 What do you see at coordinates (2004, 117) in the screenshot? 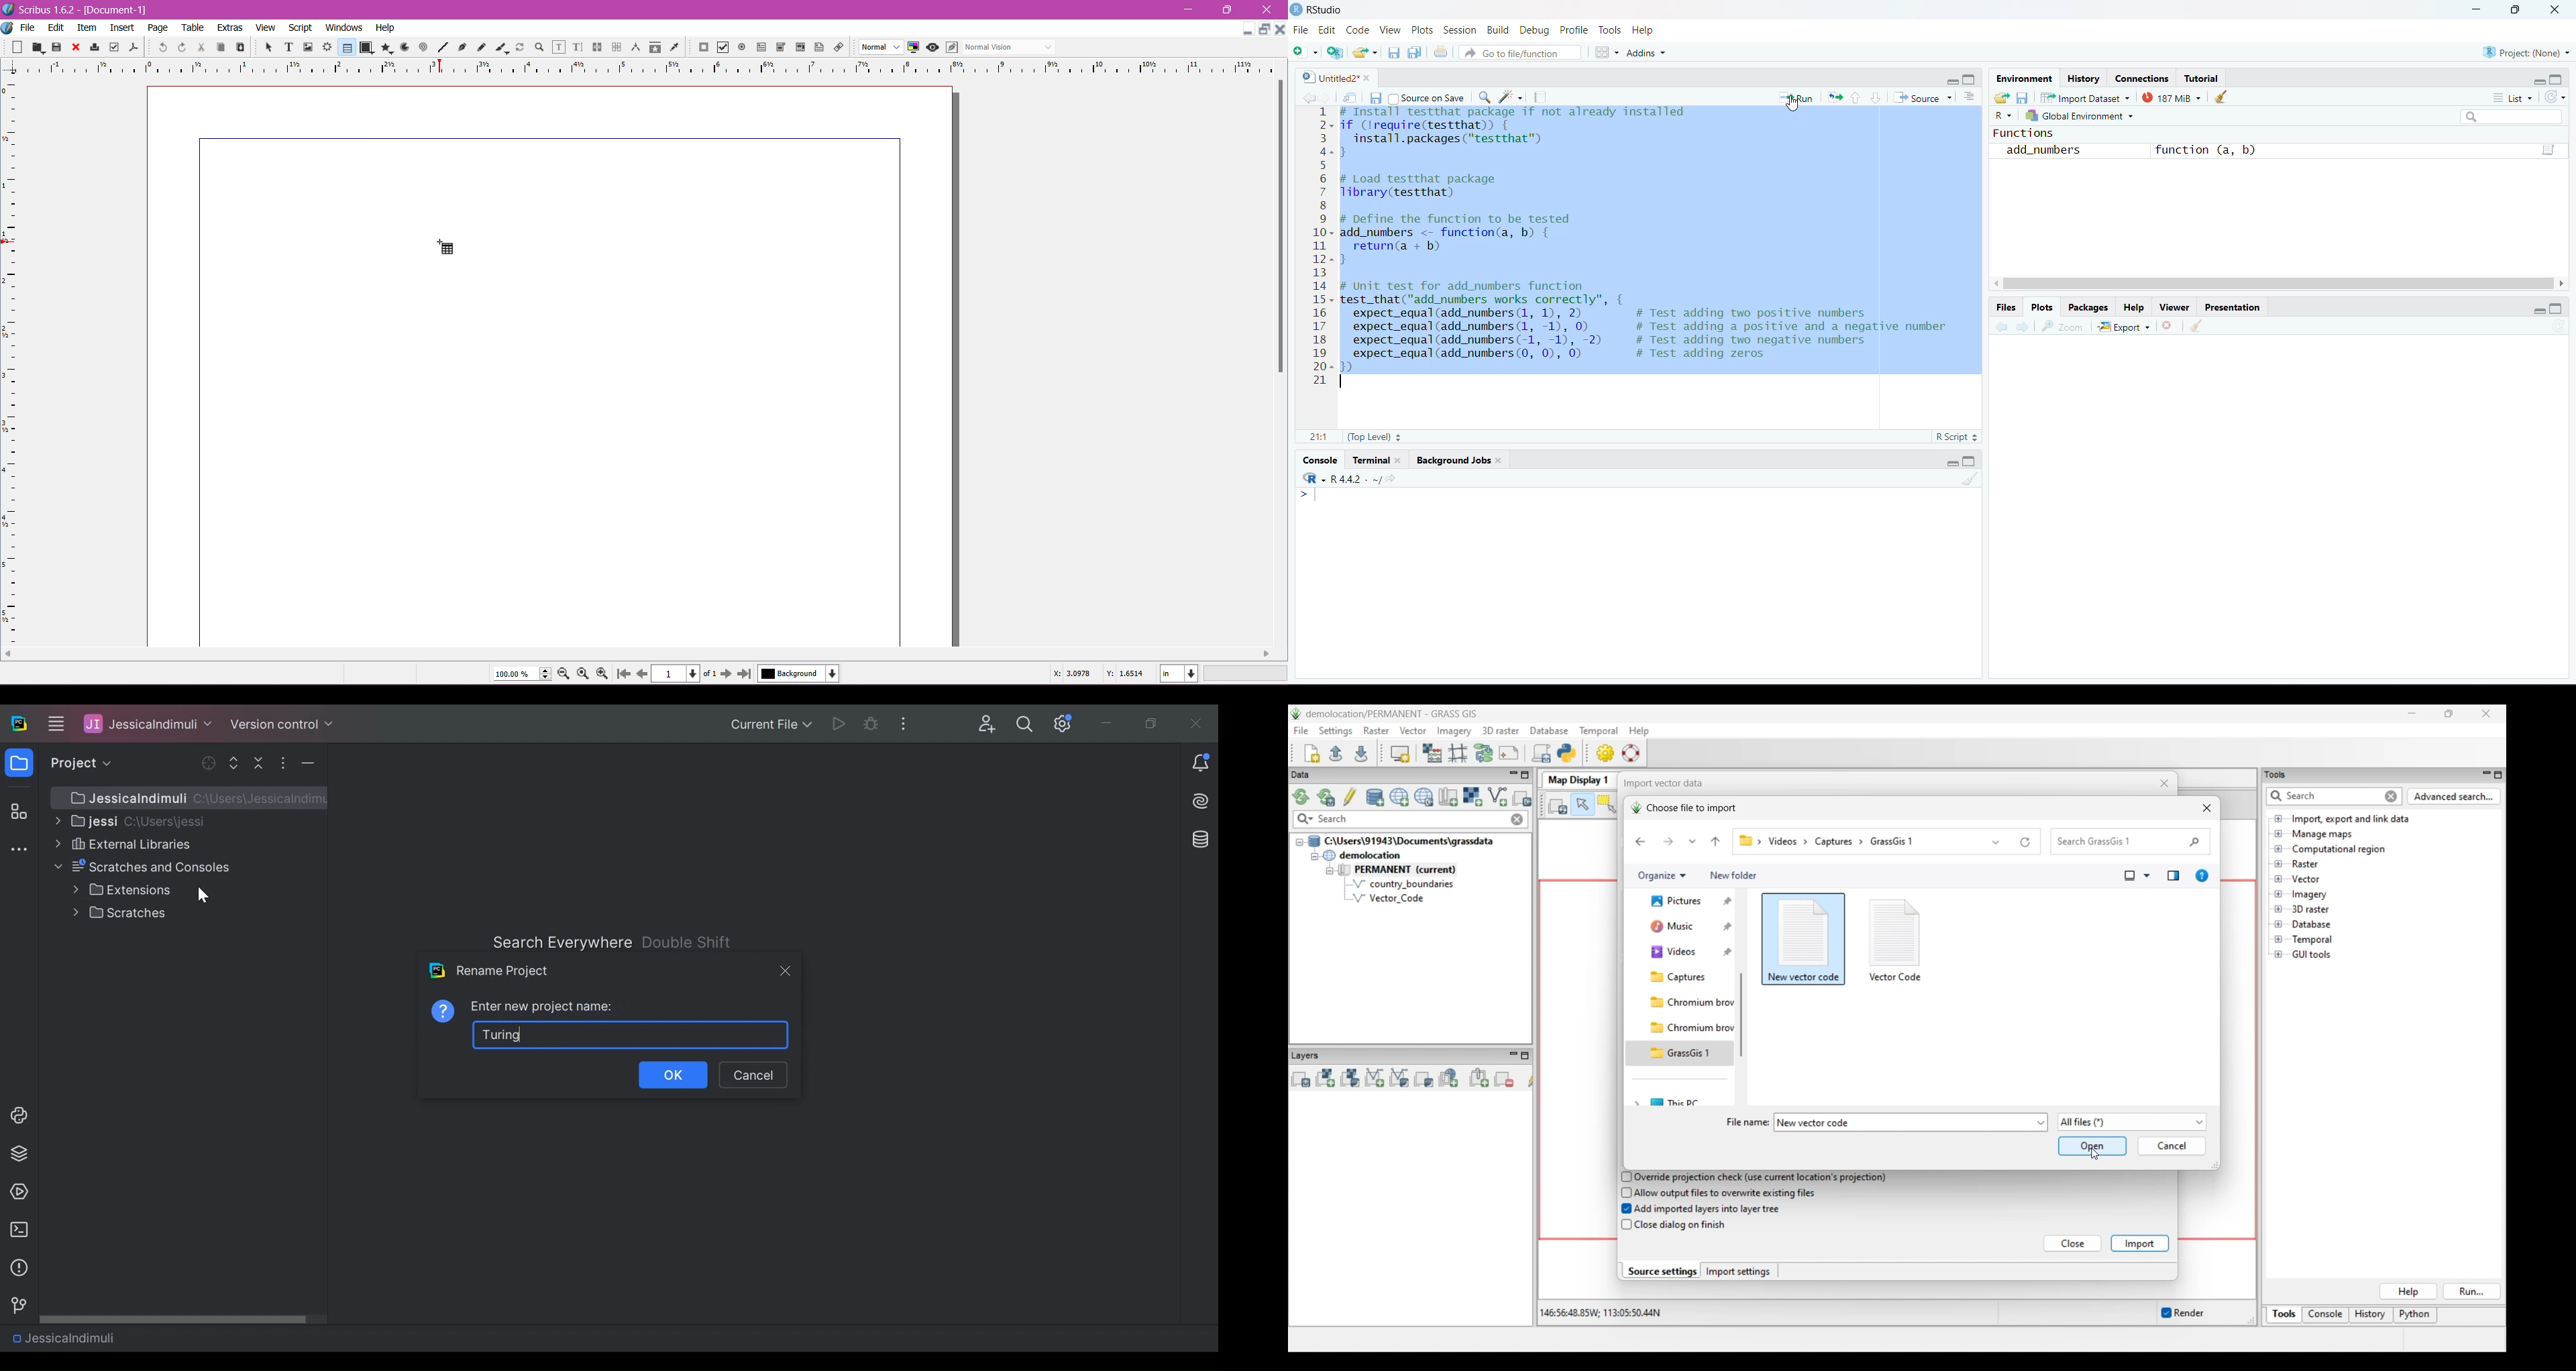
I see `R` at bounding box center [2004, 117].